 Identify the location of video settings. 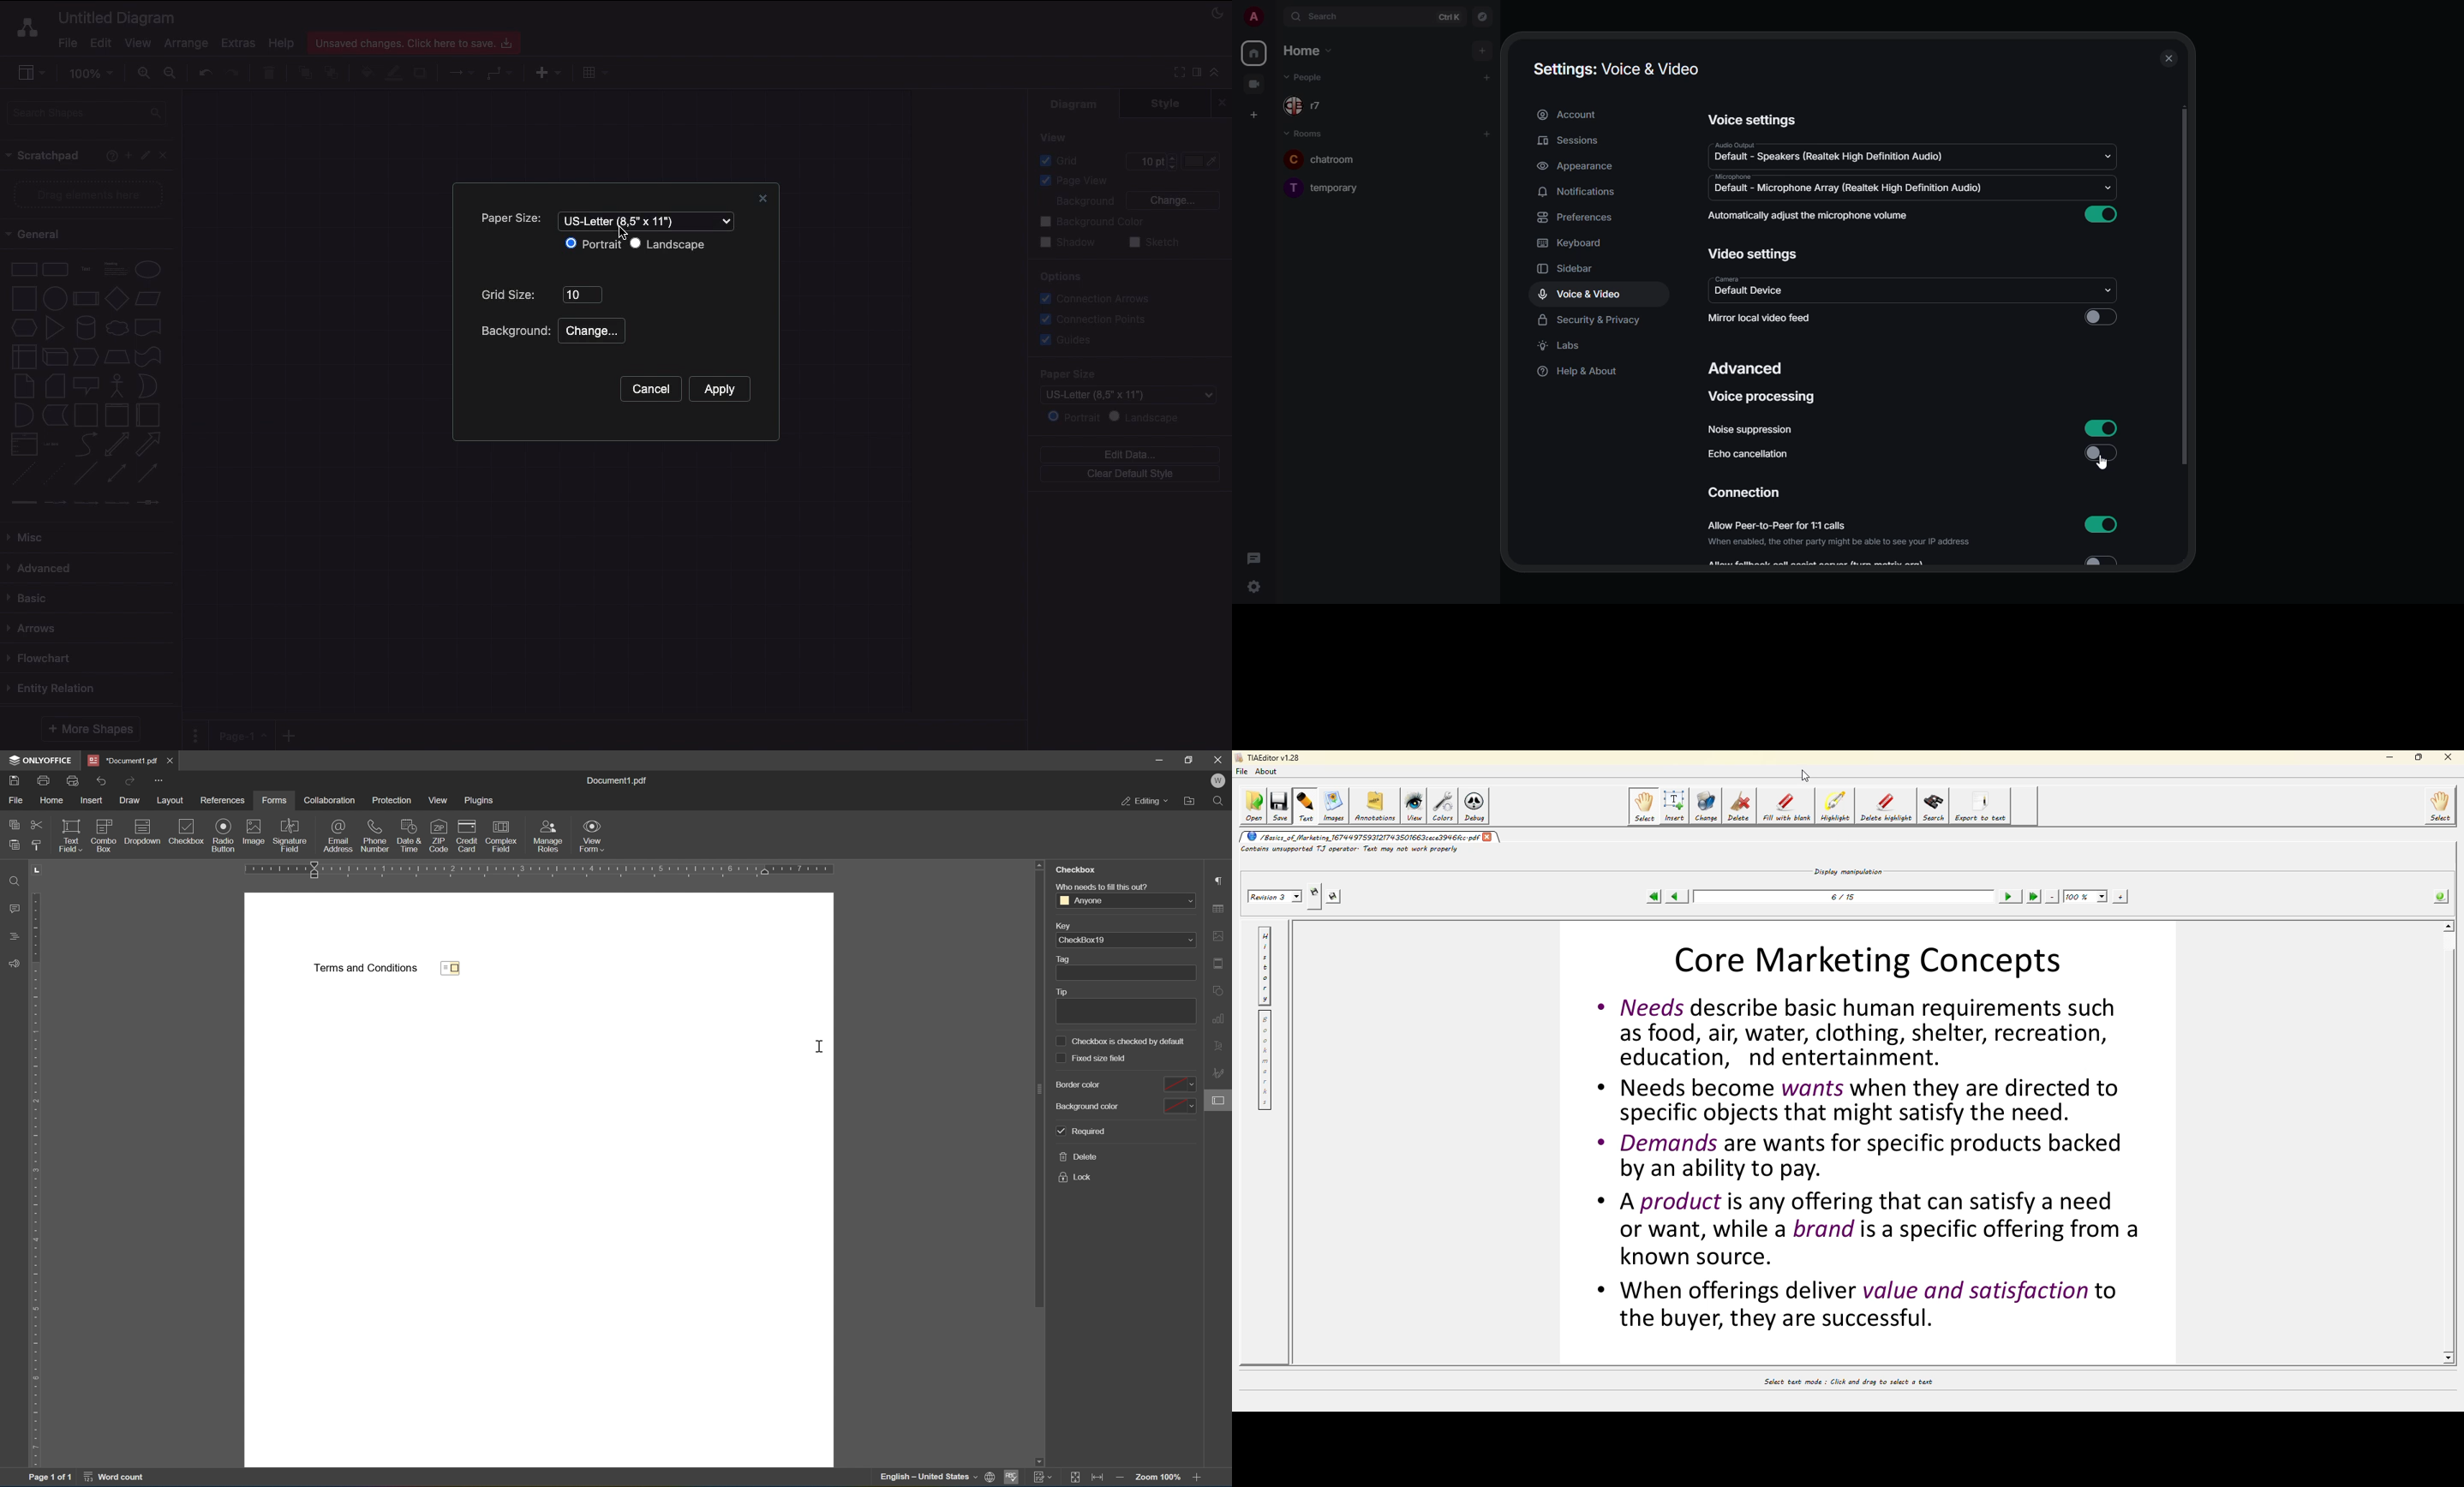
(1753, 253).